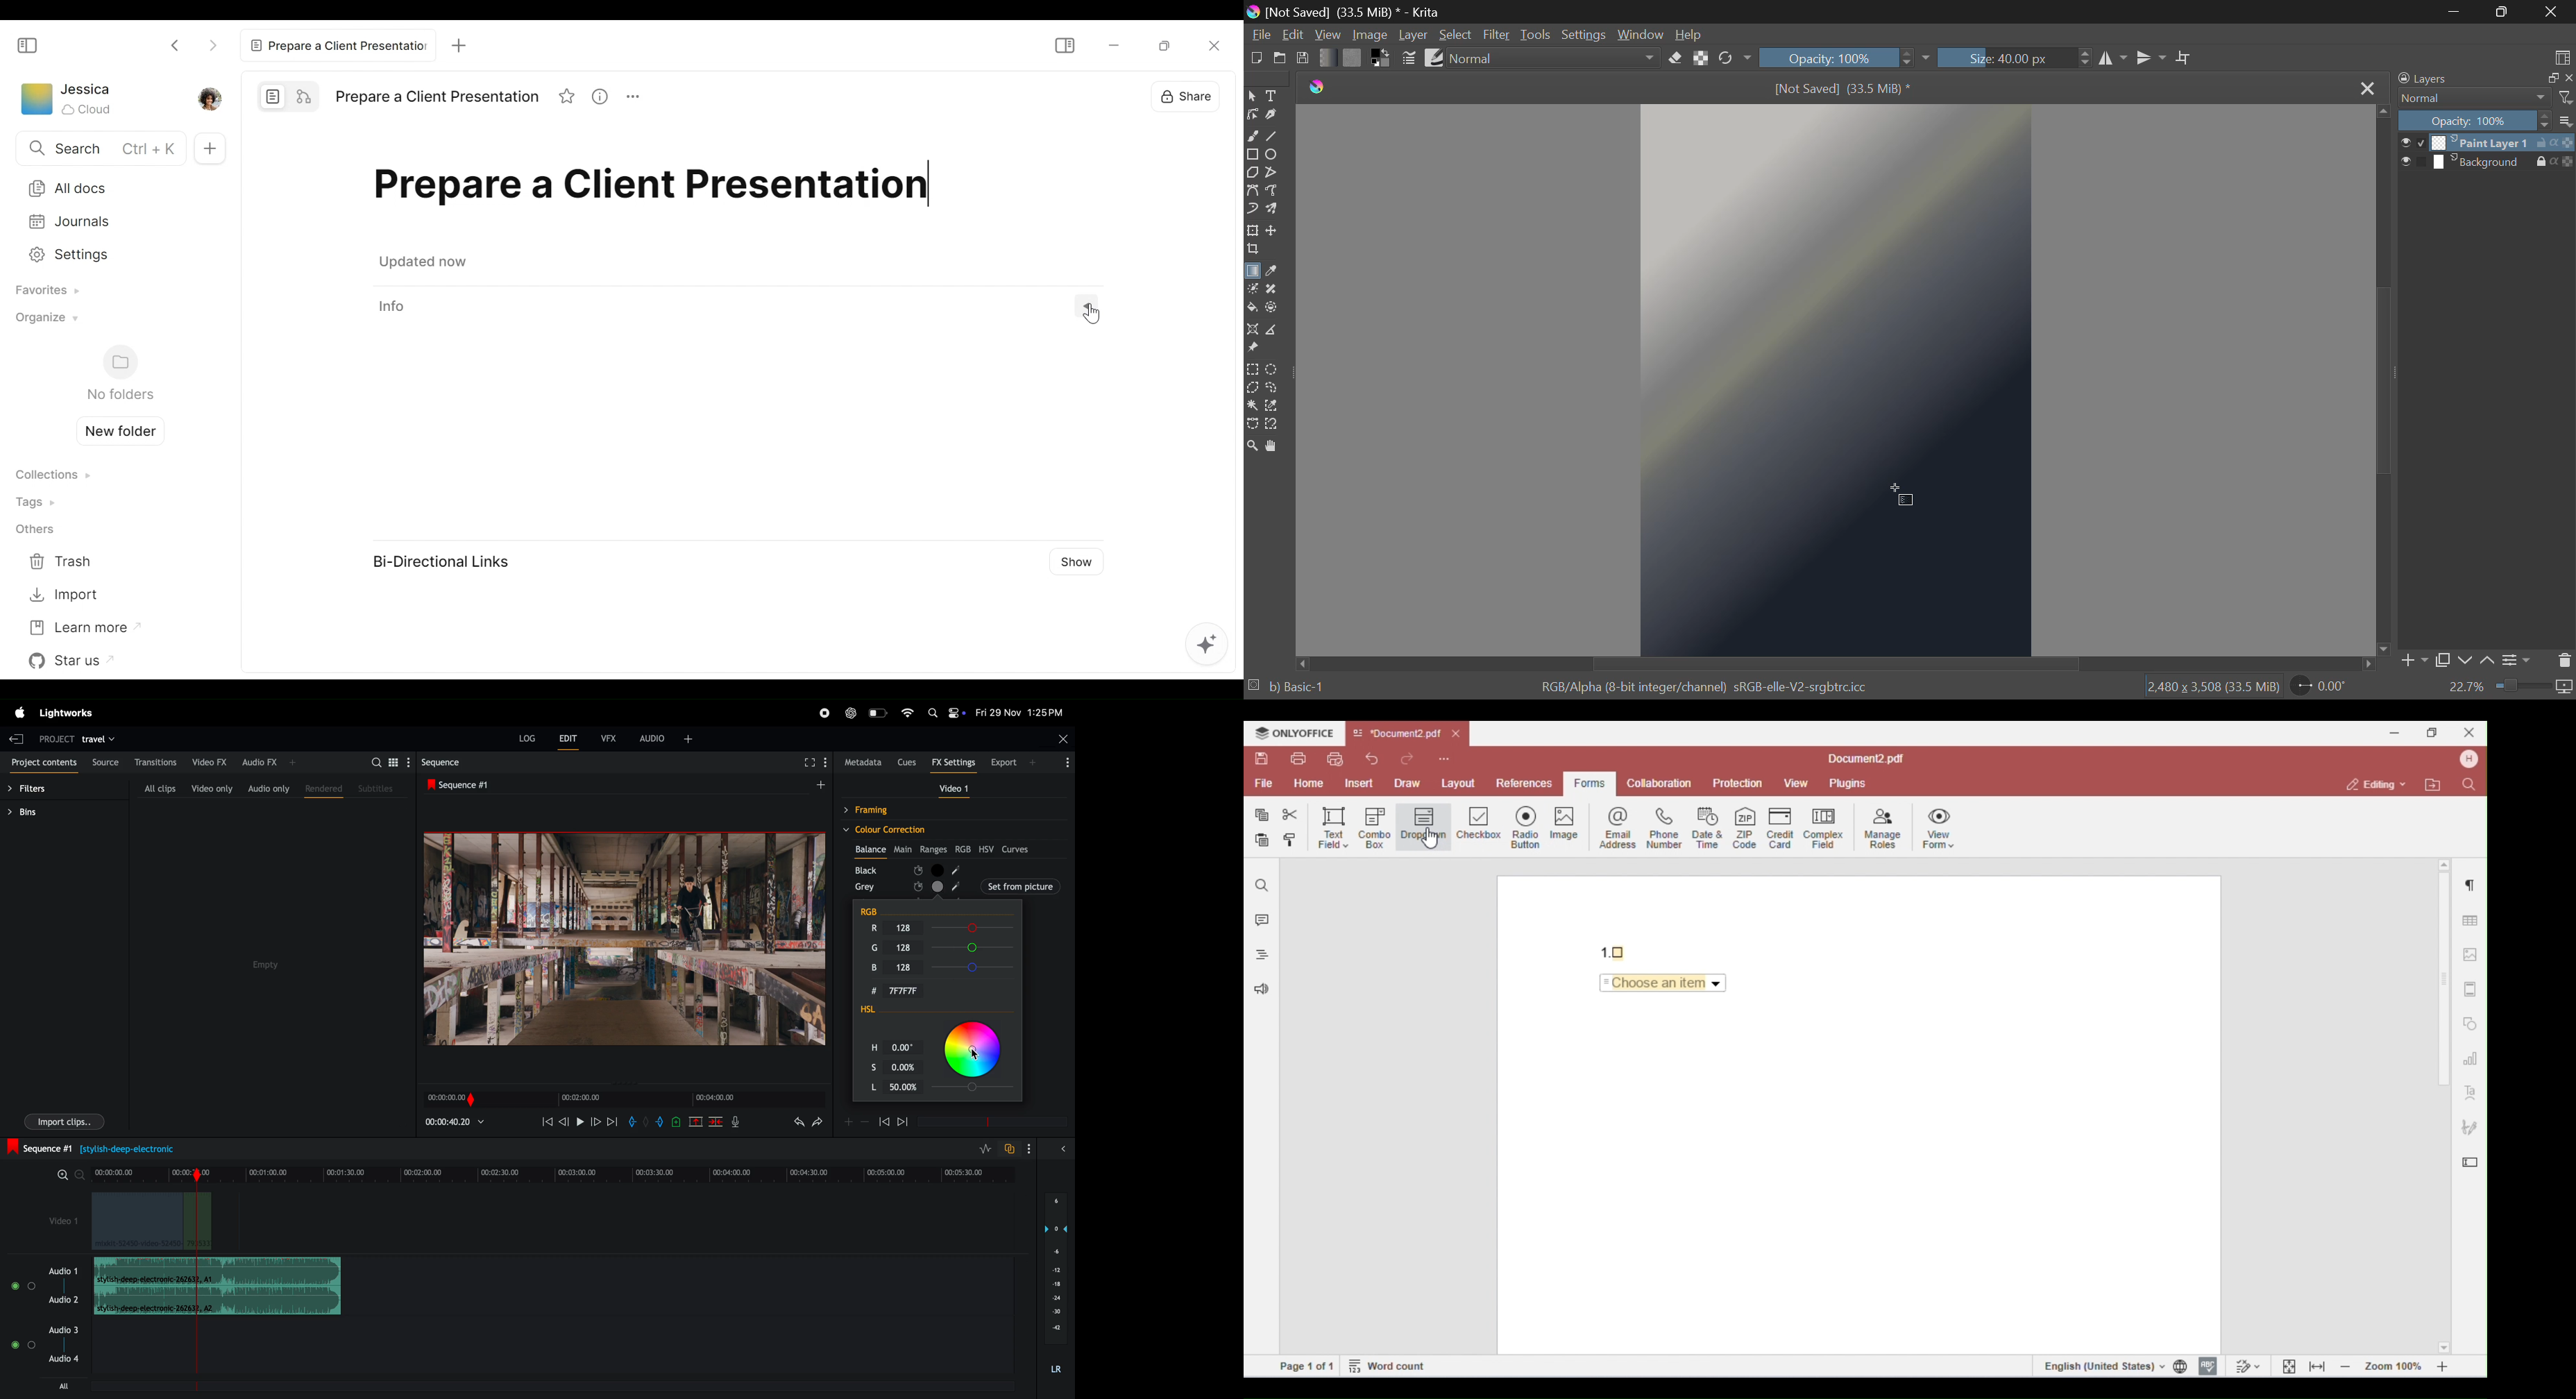 The width and height of the screenshot is (2576, 1400). Describe the element at coordinates (1252, 154) in the screenshot. I see `Rectangle` at that location.